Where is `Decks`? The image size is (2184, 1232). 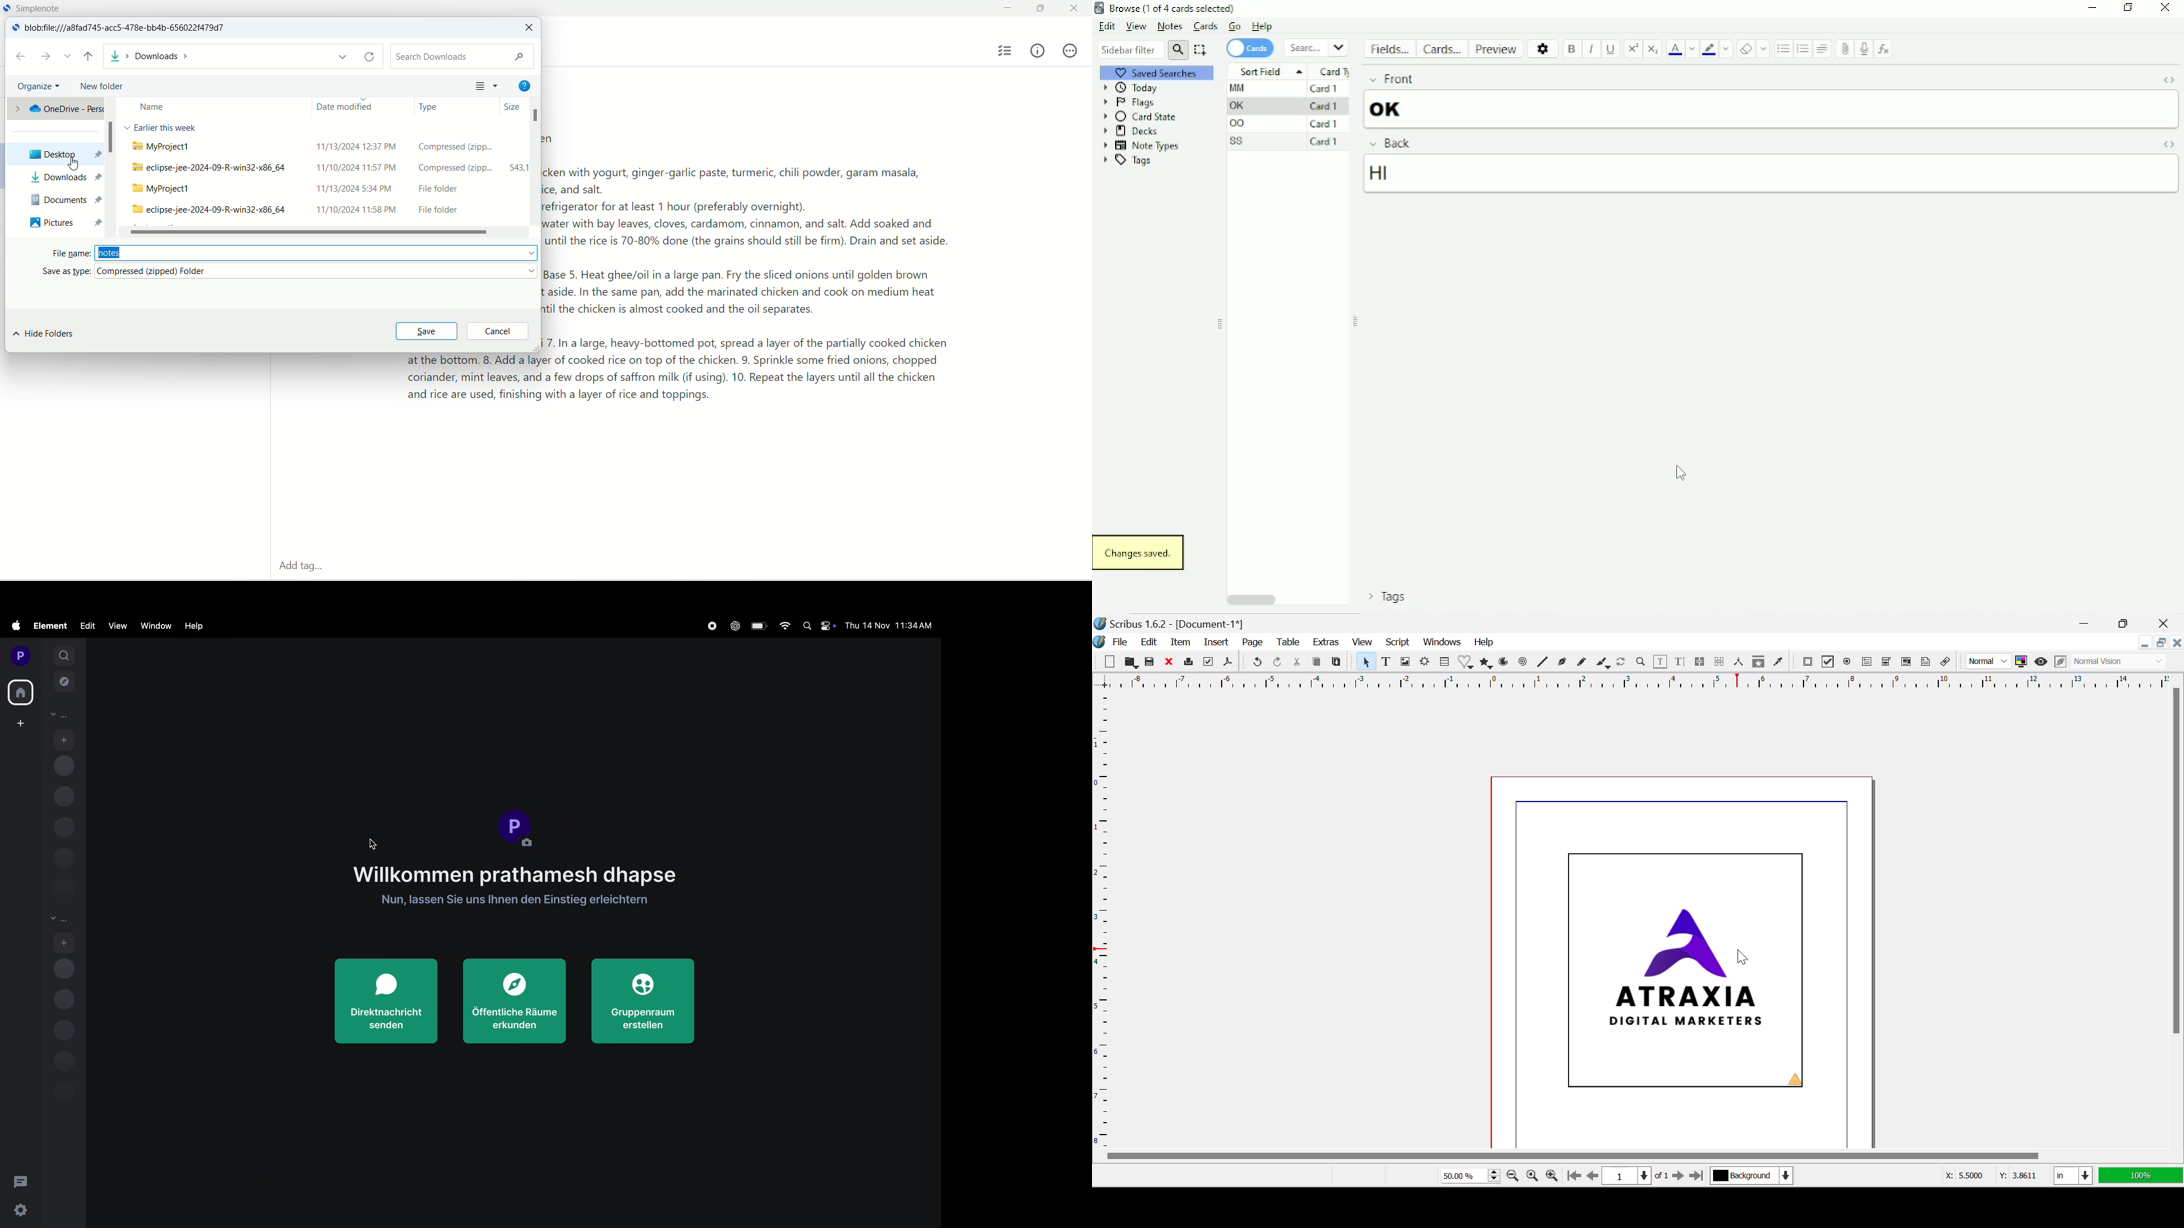
Decks is located at coordinates (1131, 131).